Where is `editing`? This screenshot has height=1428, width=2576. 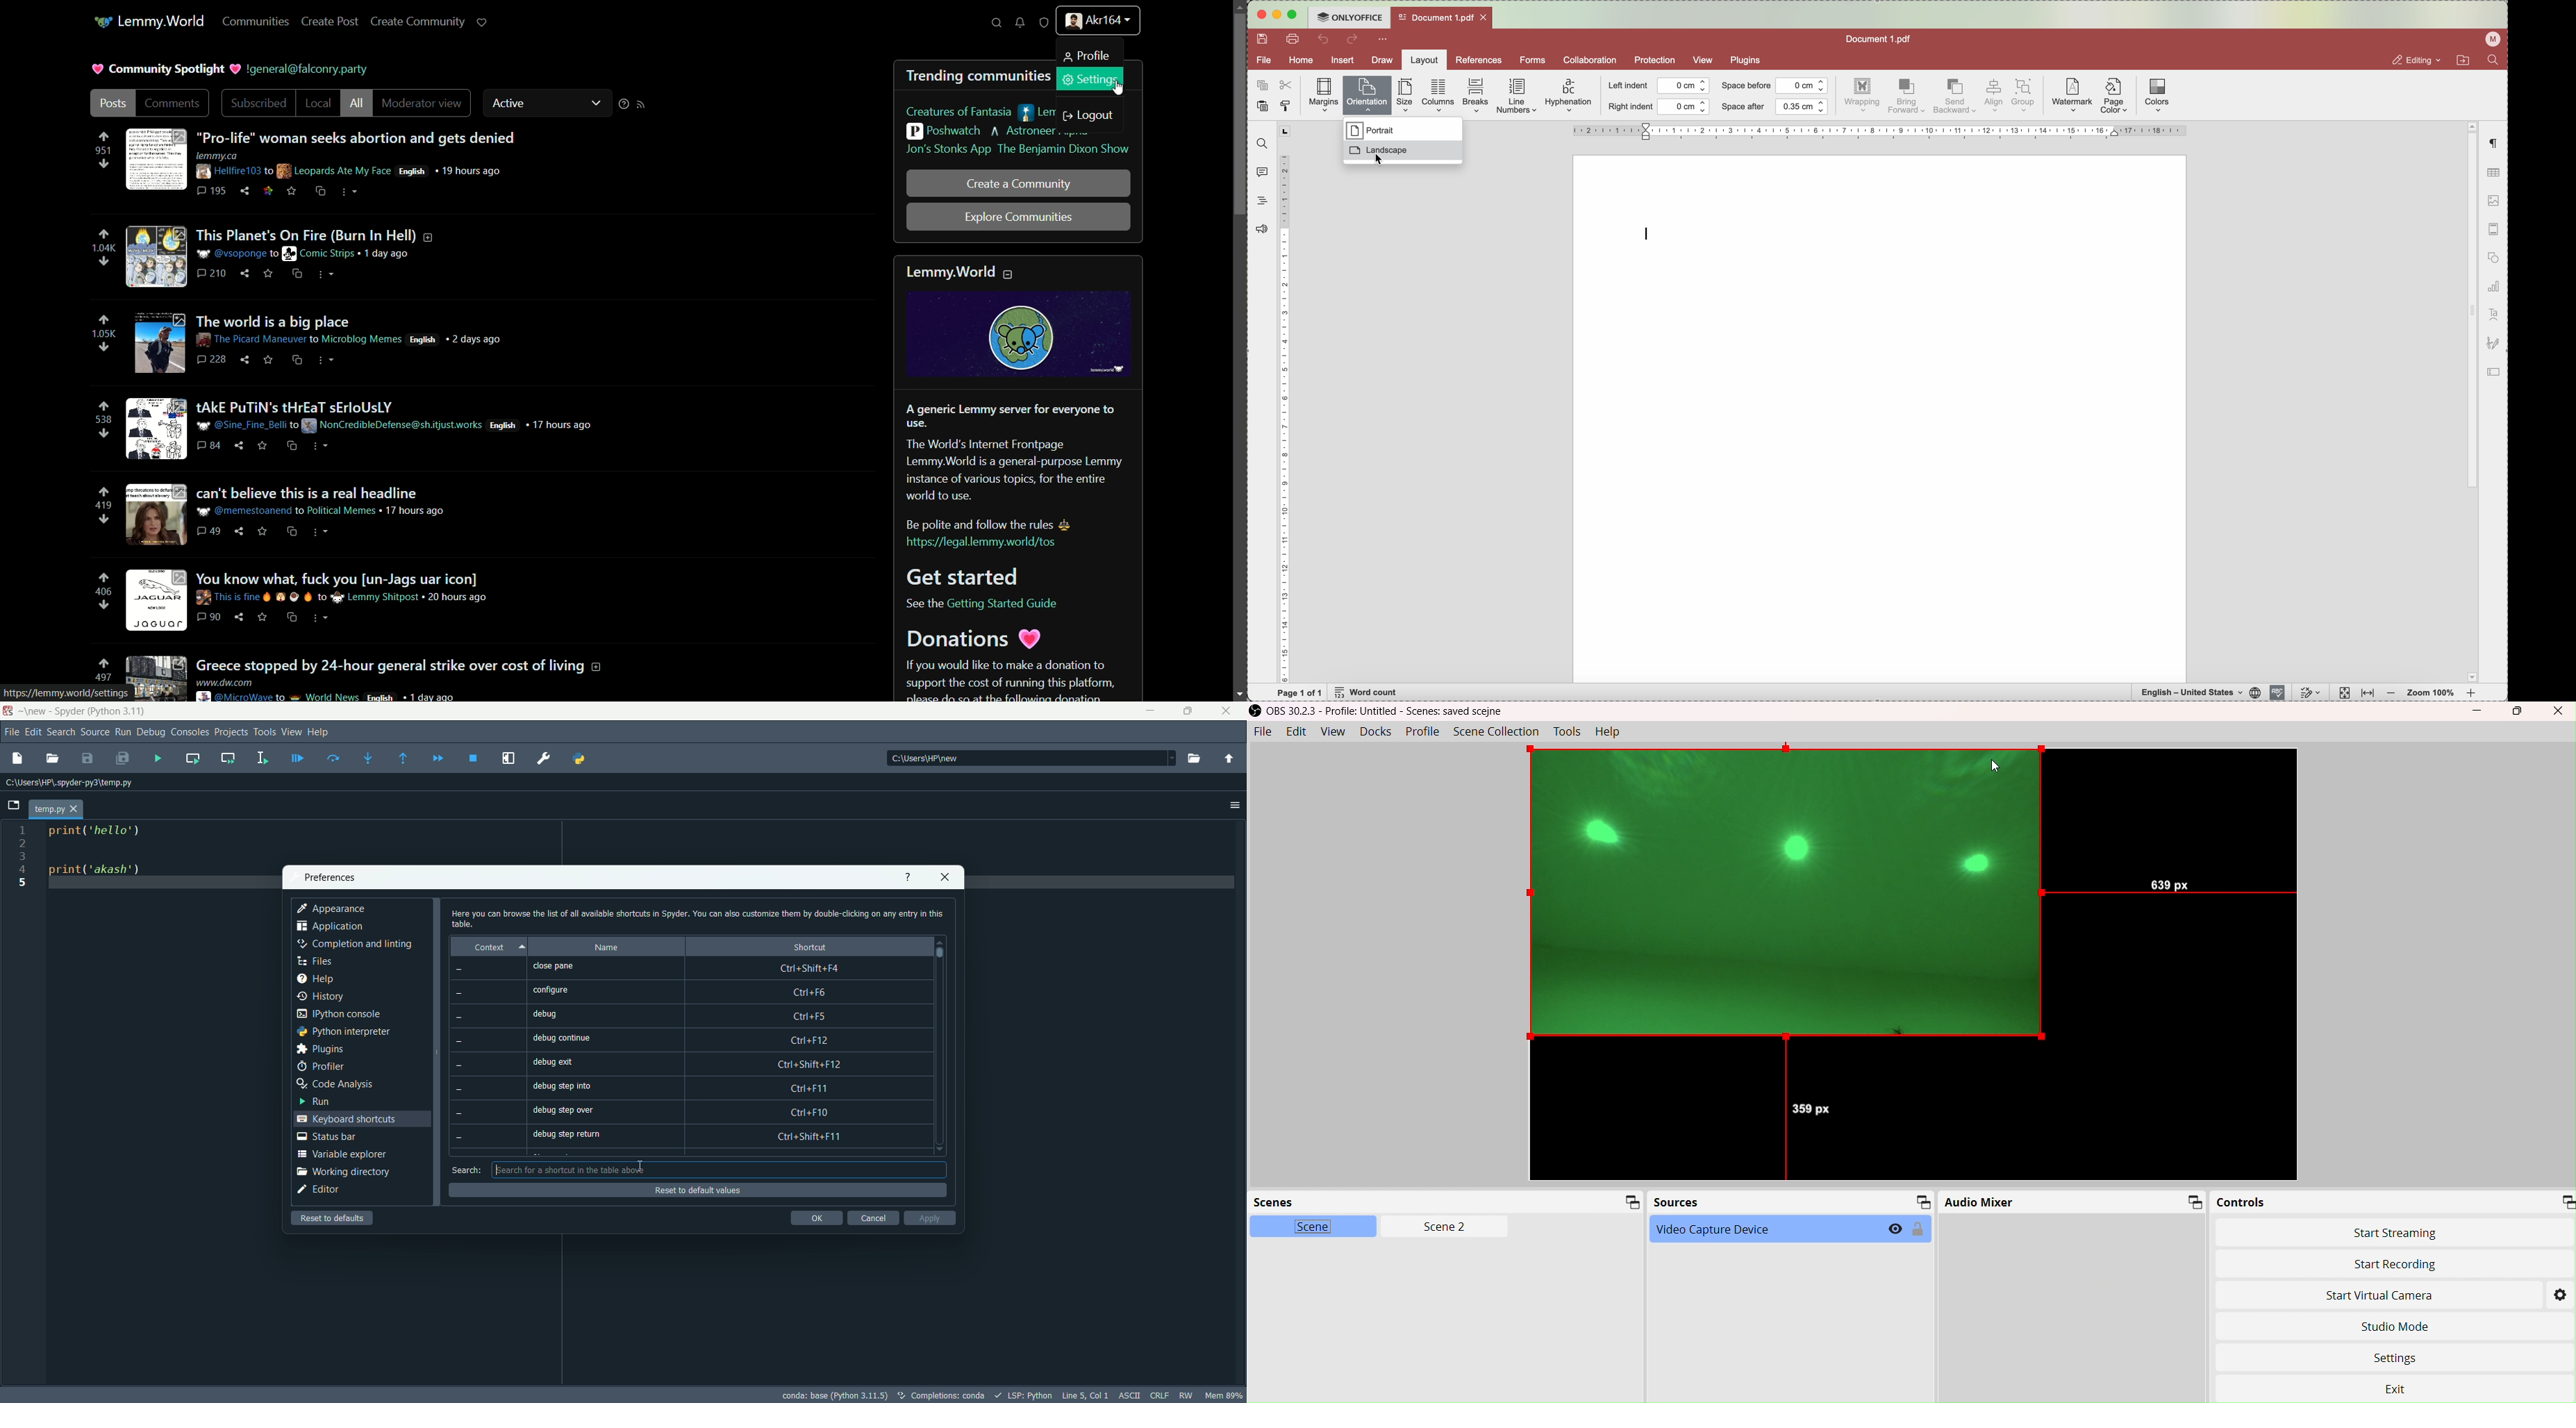 editing is located at coordinates (2408, 60).